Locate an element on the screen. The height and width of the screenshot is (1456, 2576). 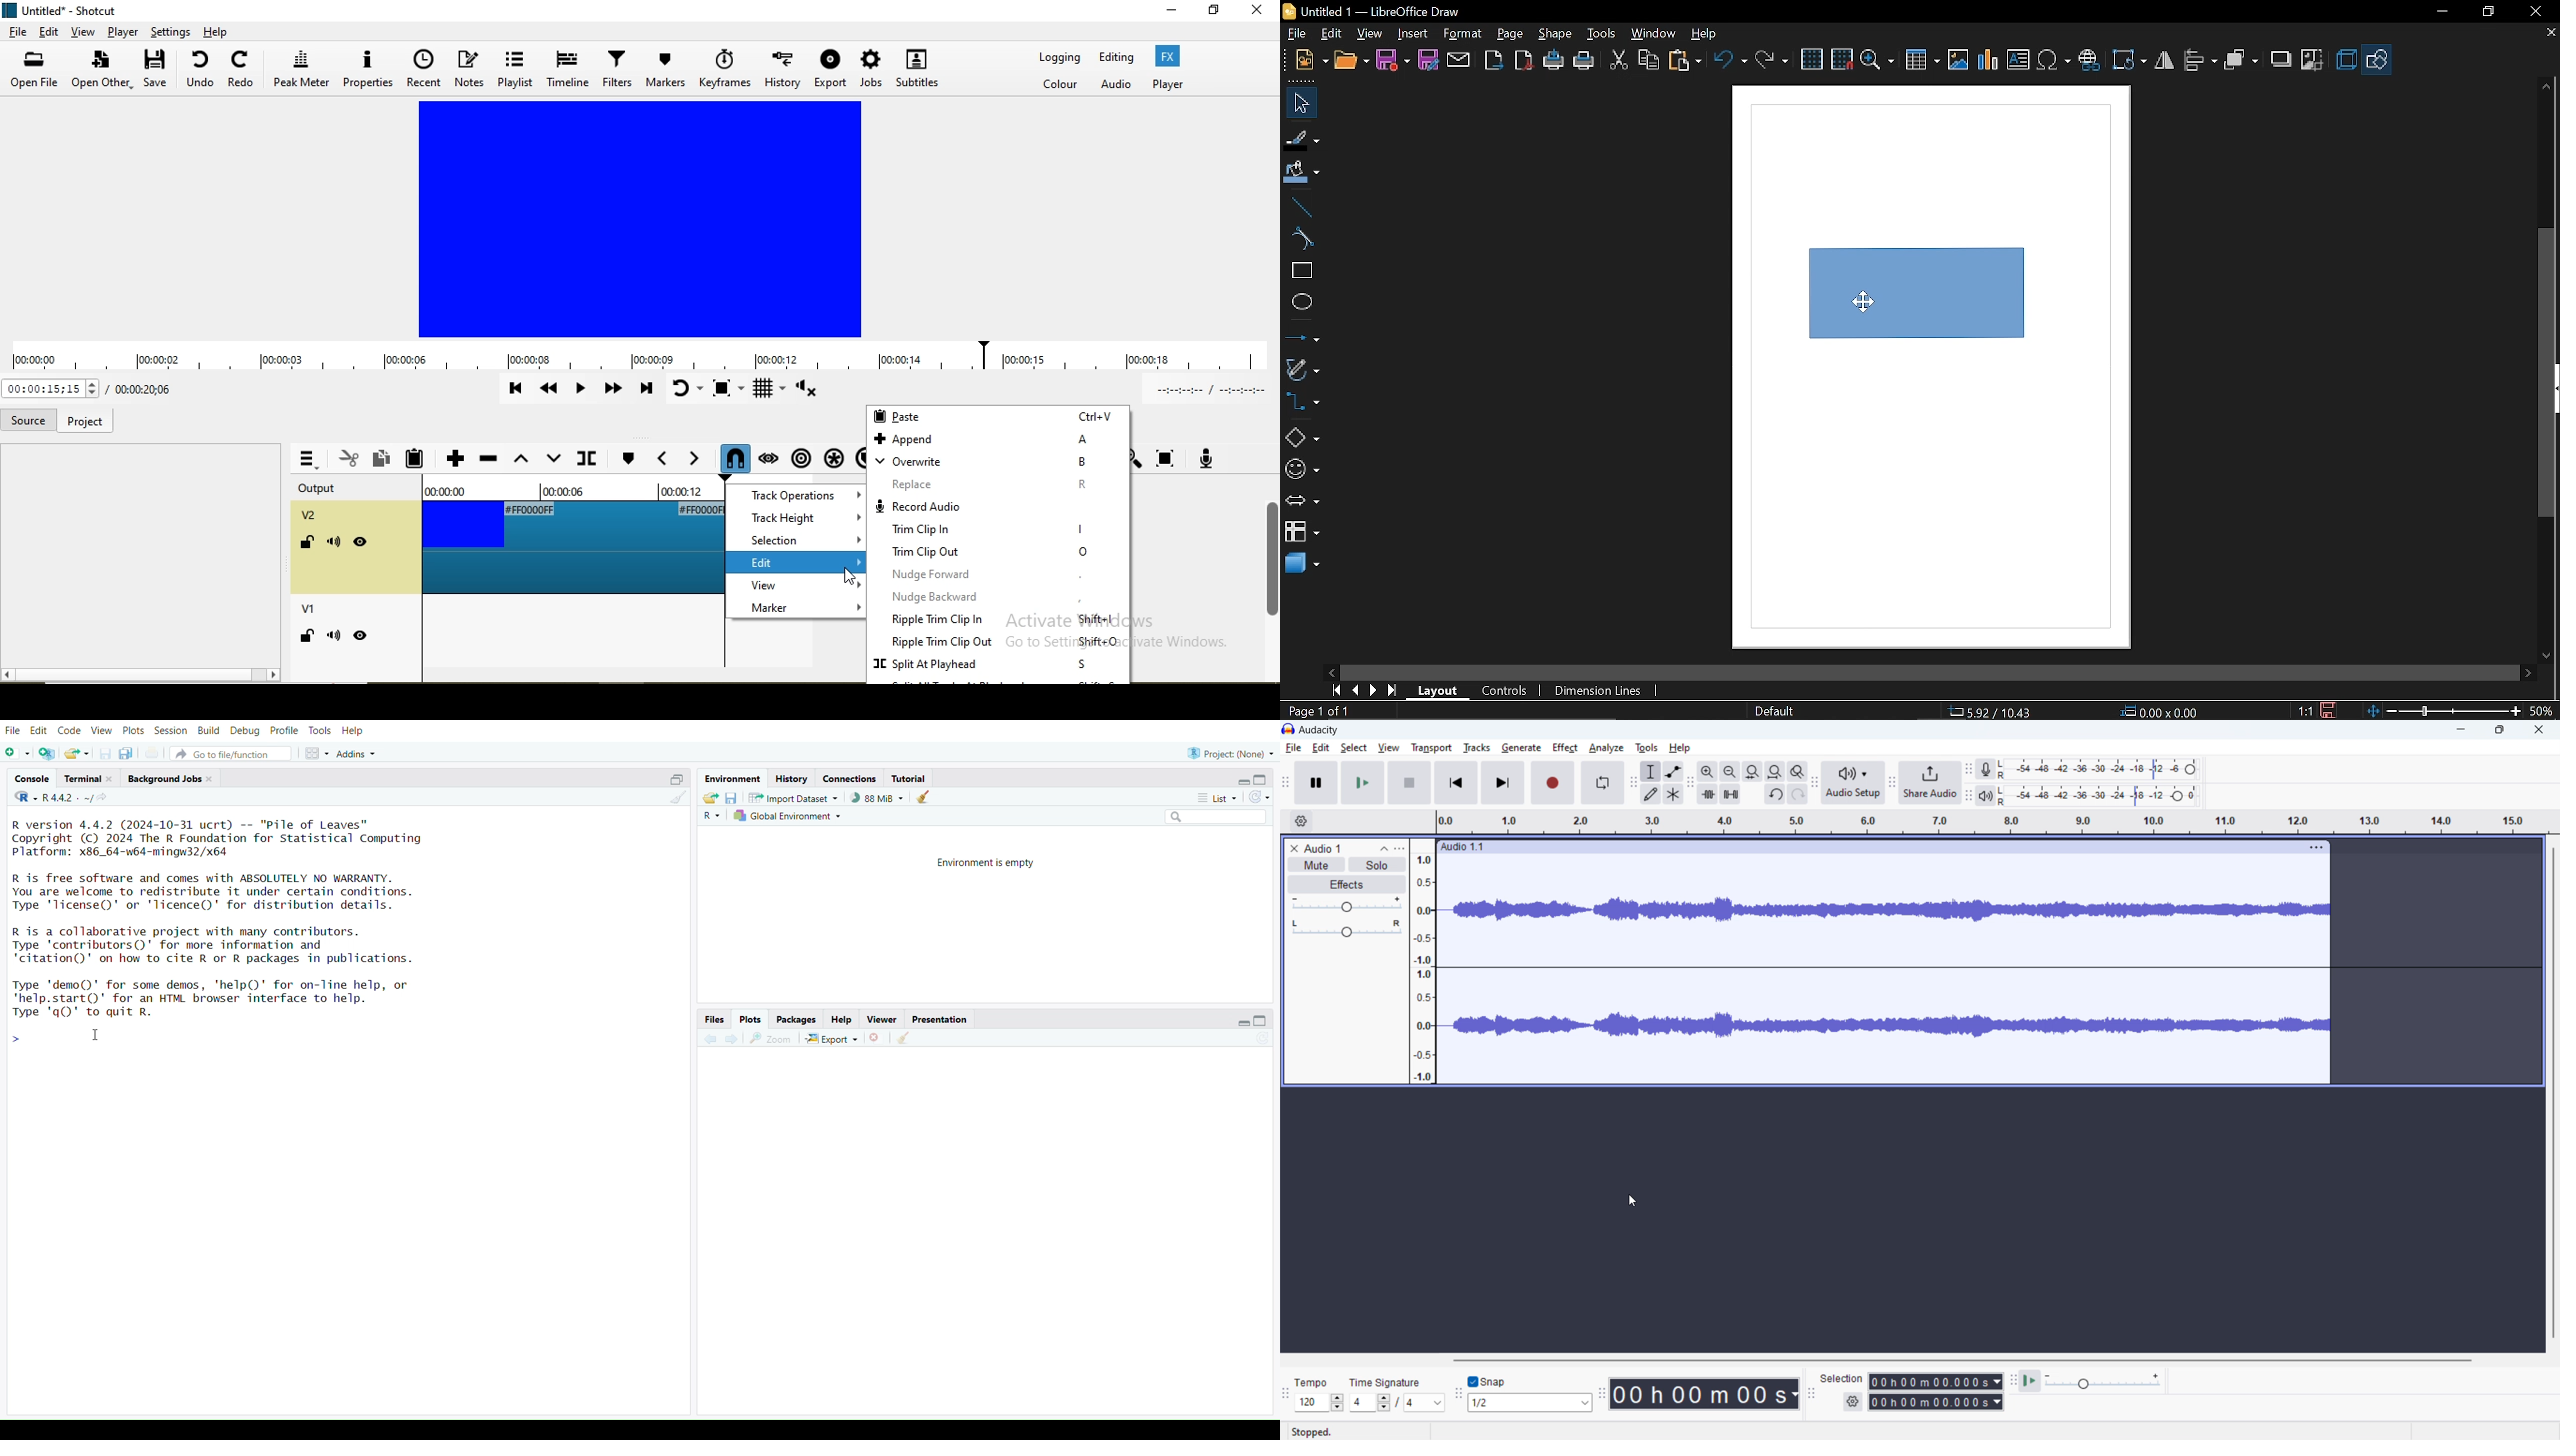
save all open documents is located at coordinates (126, 753).